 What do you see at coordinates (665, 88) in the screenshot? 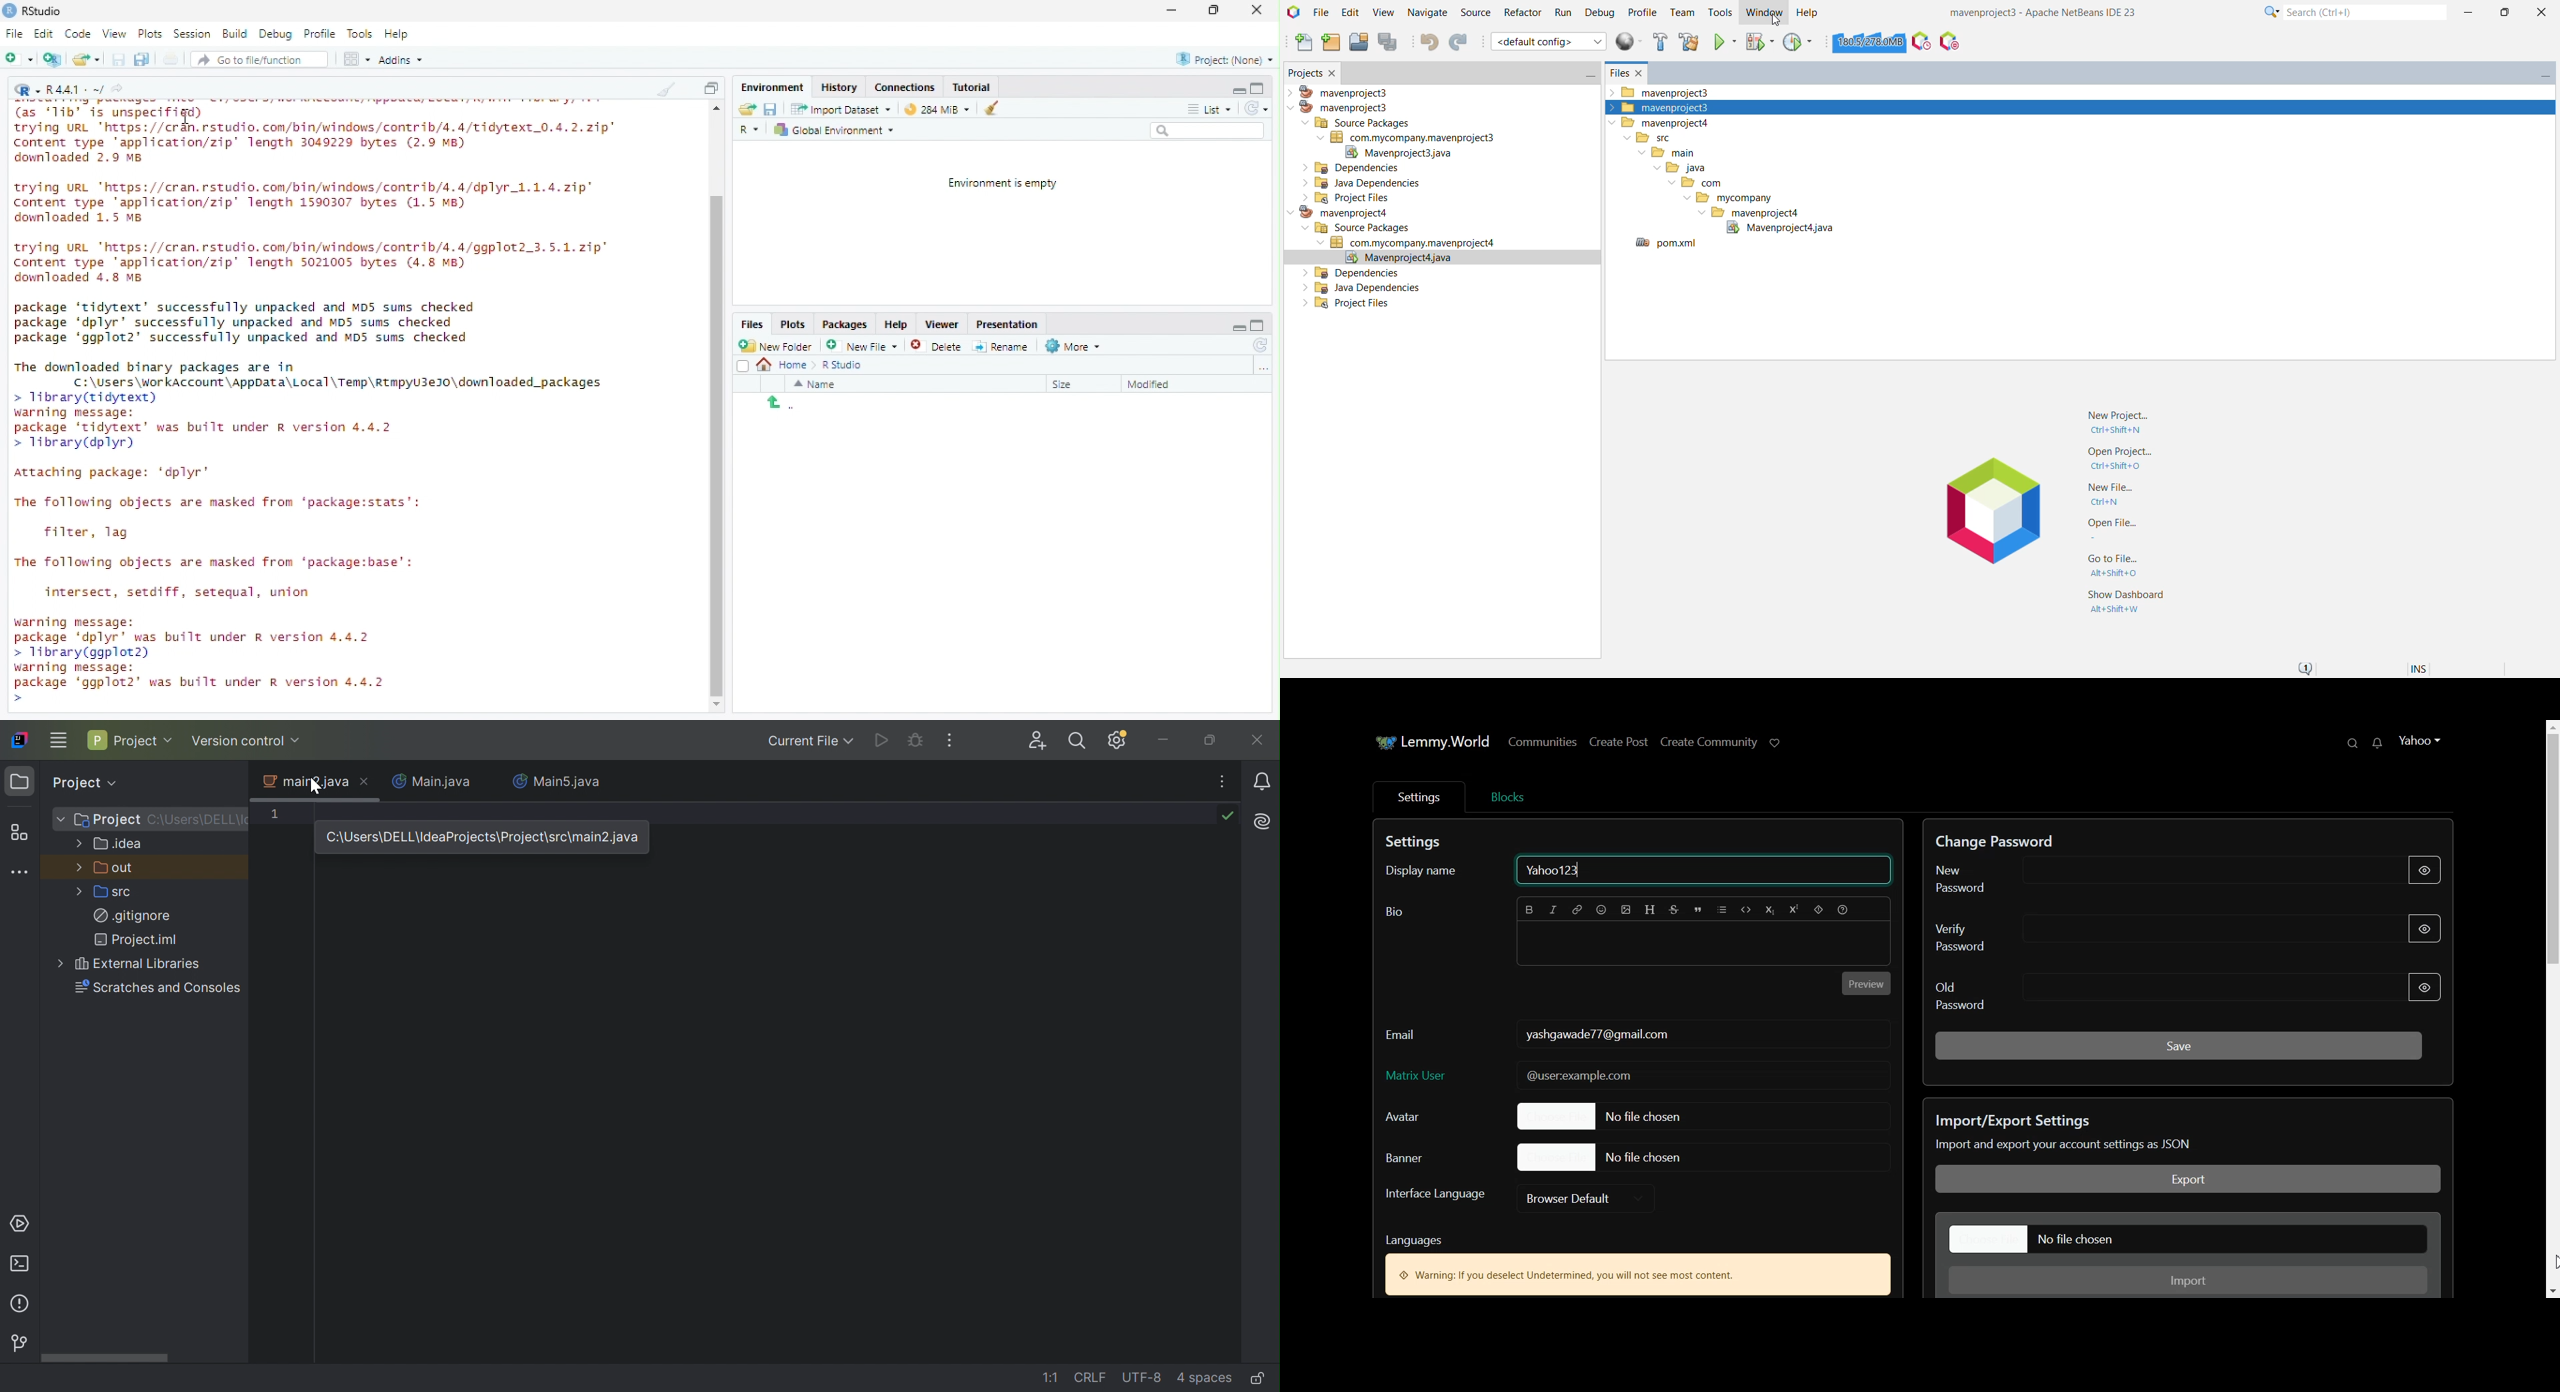
I see `Clean` at bounding box center [665, 88].